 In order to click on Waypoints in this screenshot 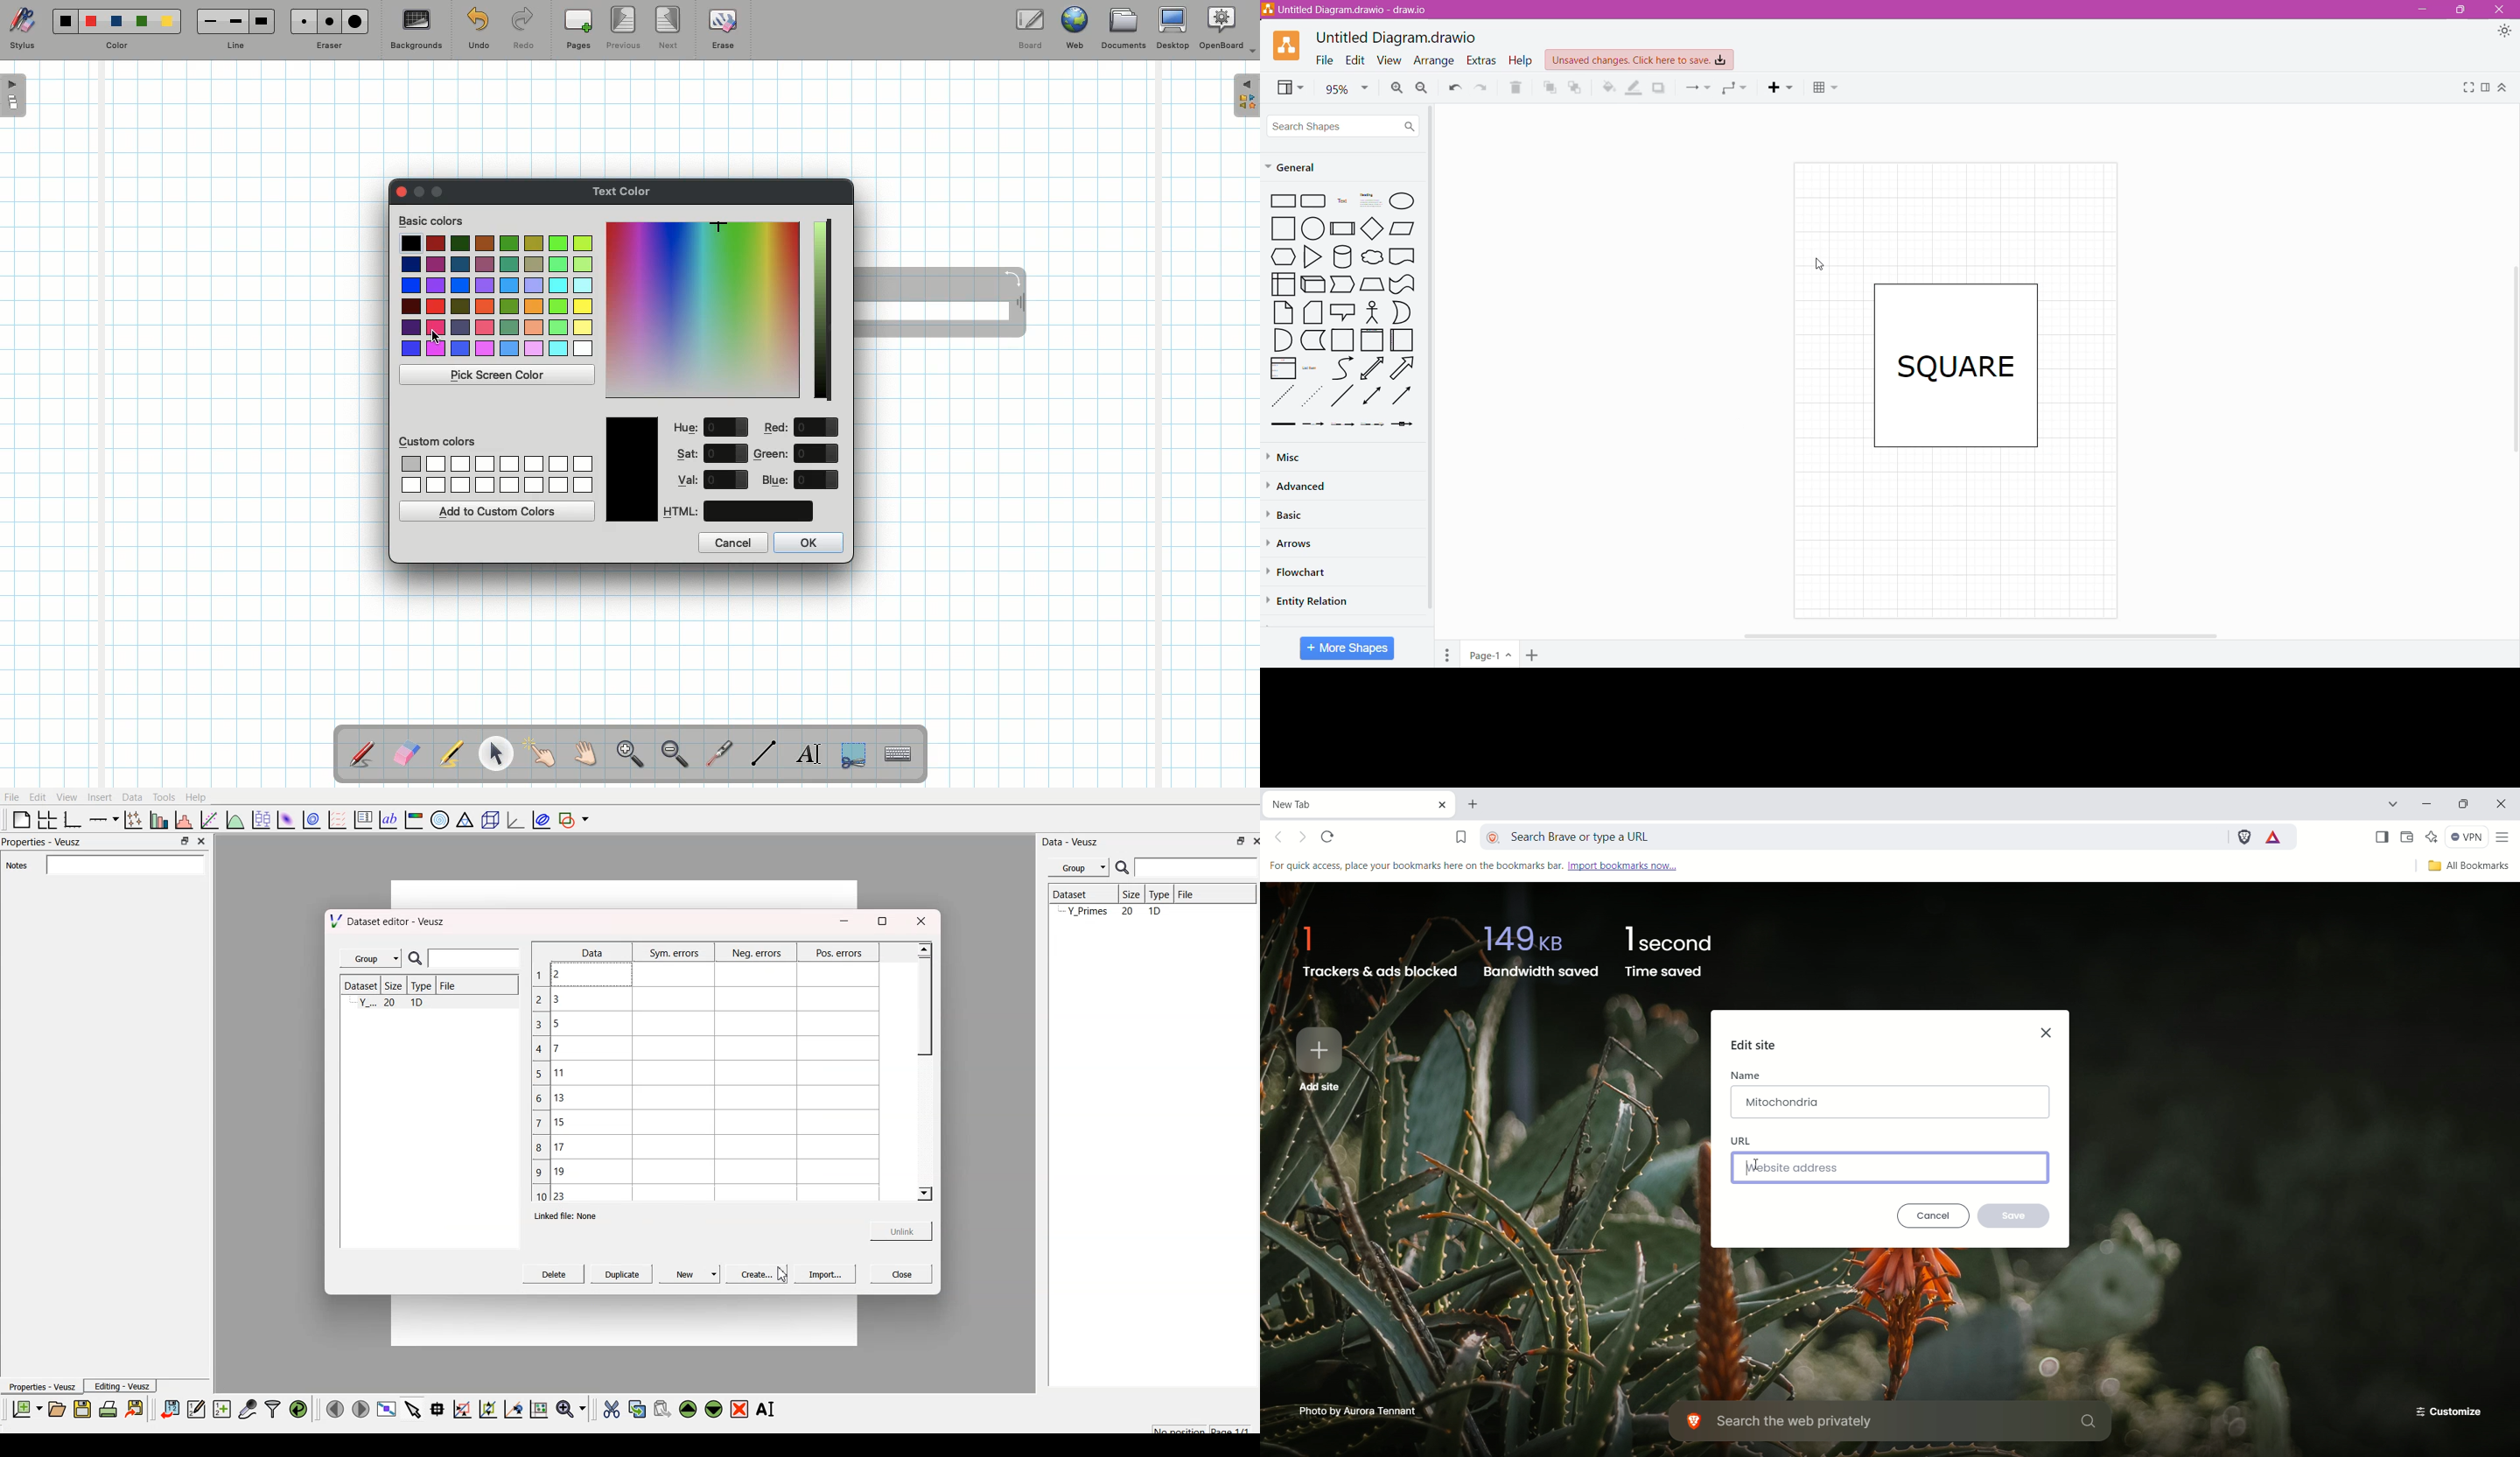, I will do `click(1734, 90)`.